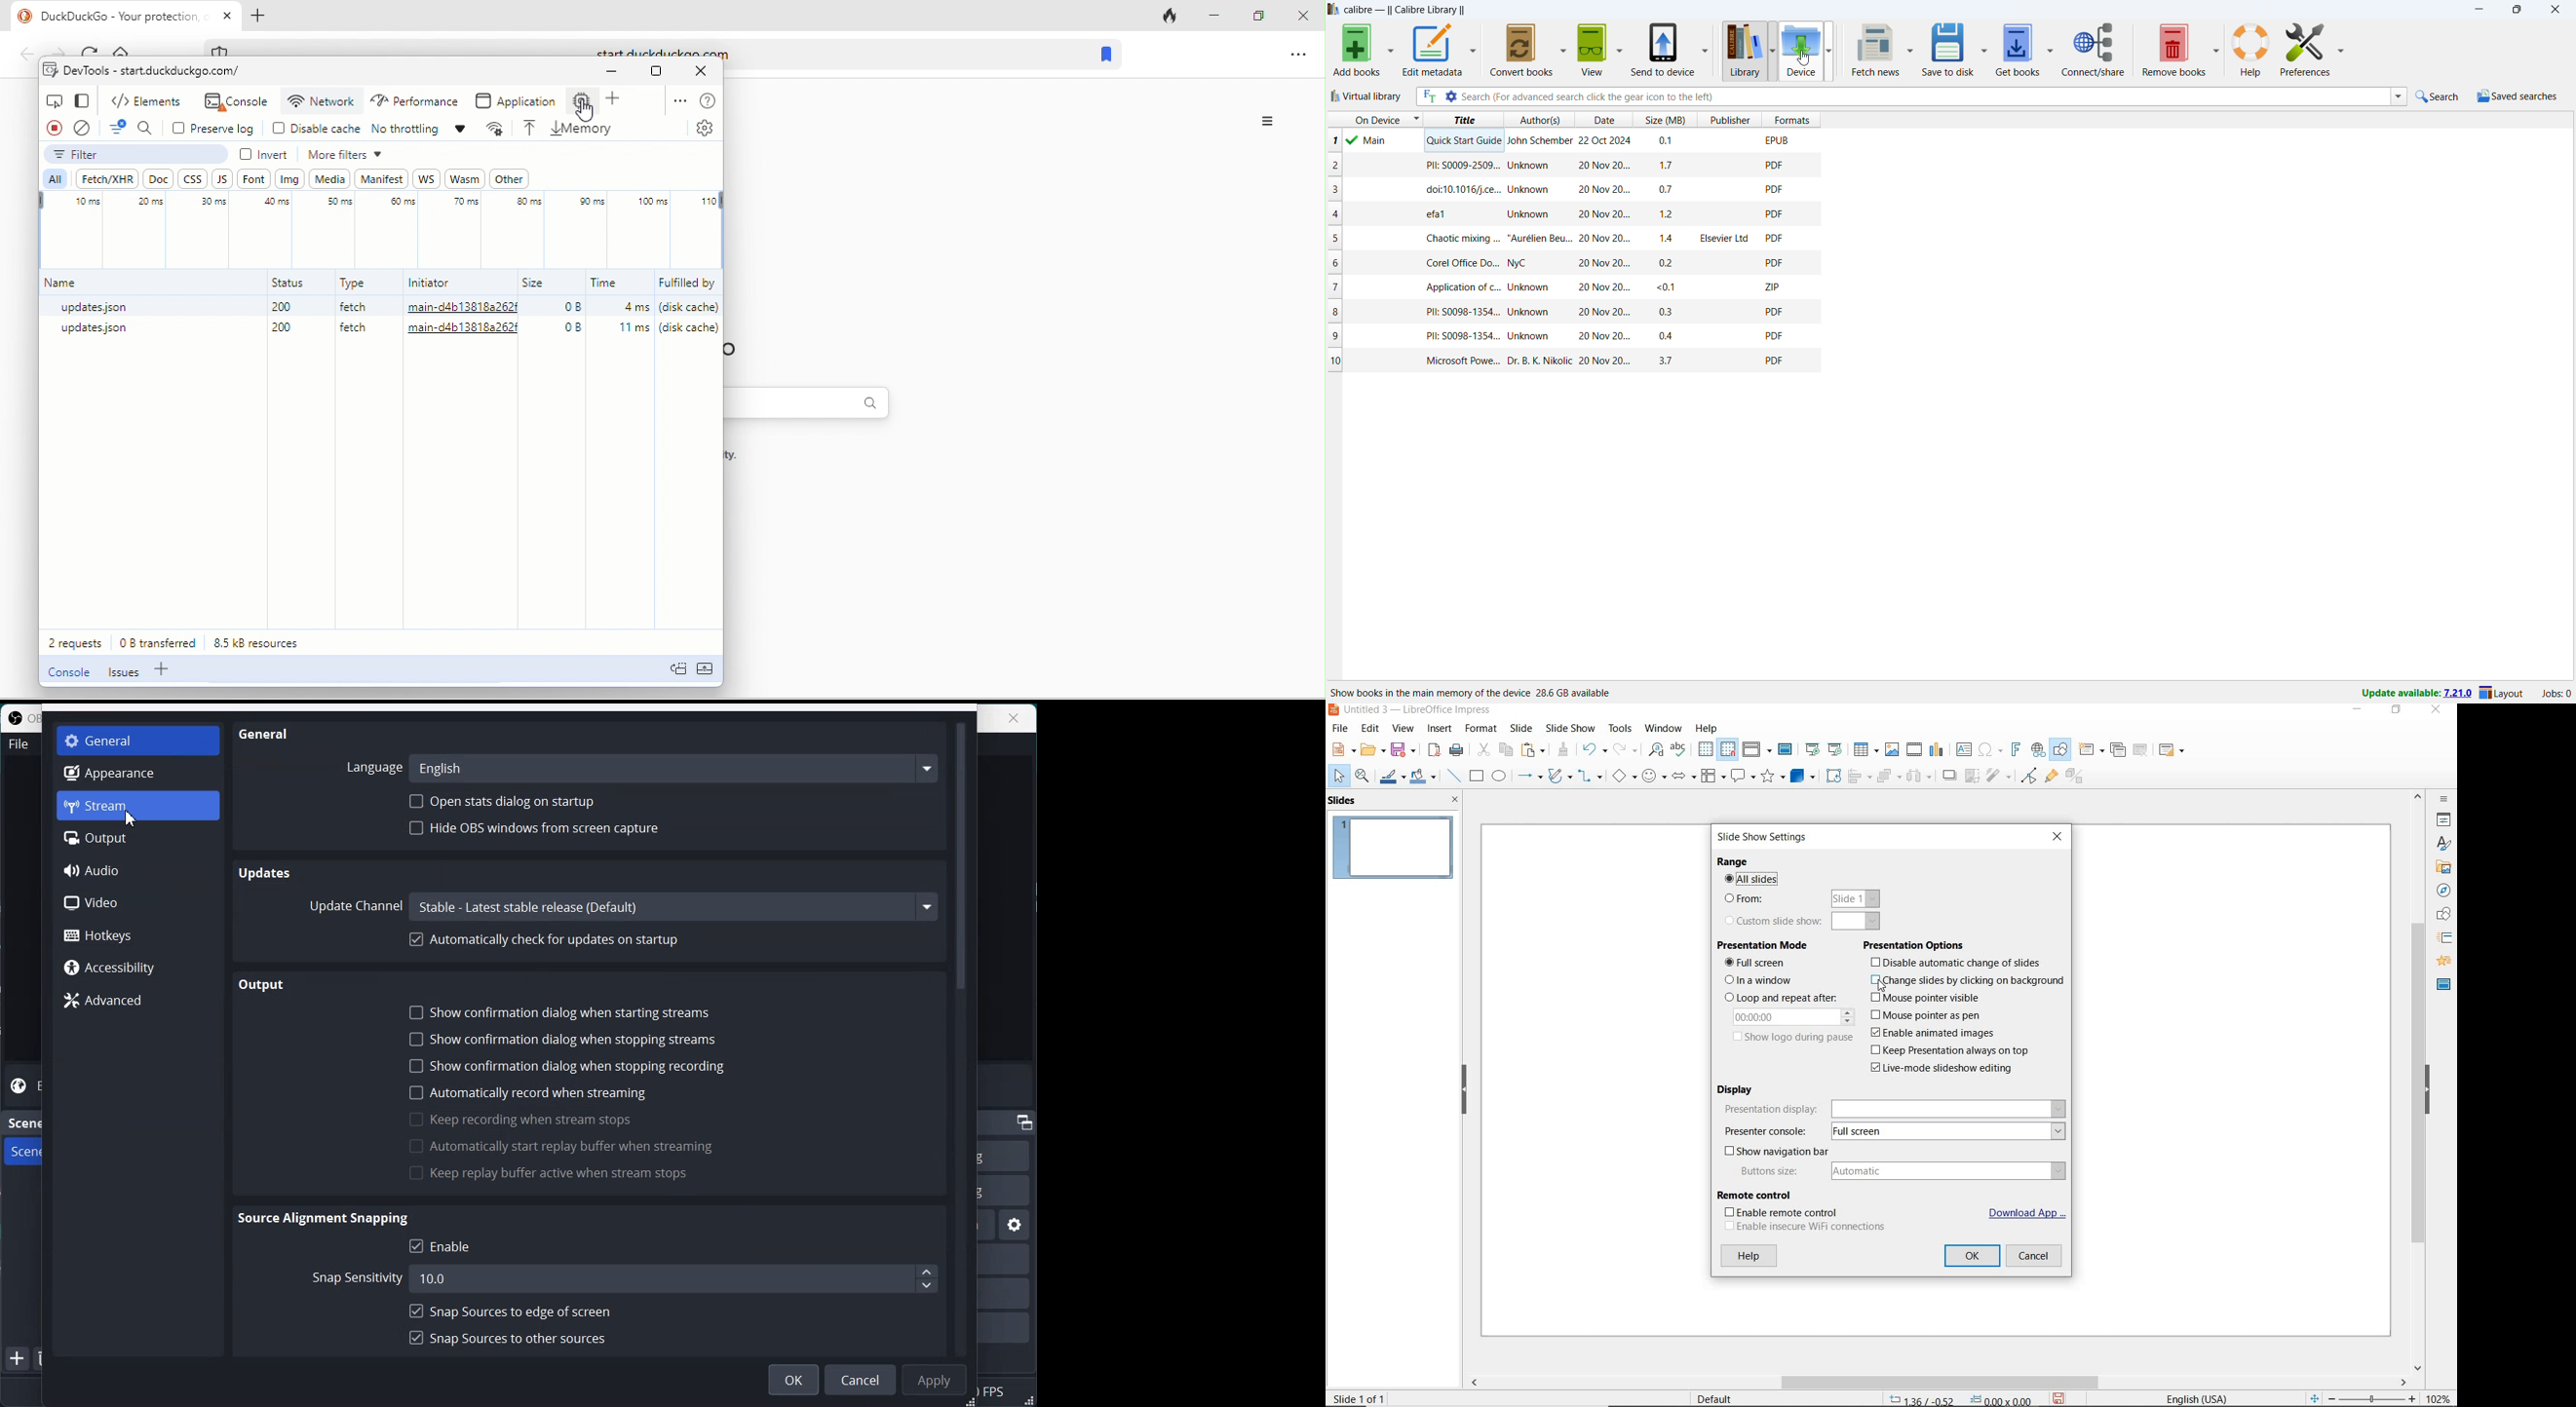 Image resolution: width=2576 pixels, height=1428 pixels. What do you see at coordinates (1592, 750) in the screenshot?
I see `UNDO` at bounding box center [1592, 750].